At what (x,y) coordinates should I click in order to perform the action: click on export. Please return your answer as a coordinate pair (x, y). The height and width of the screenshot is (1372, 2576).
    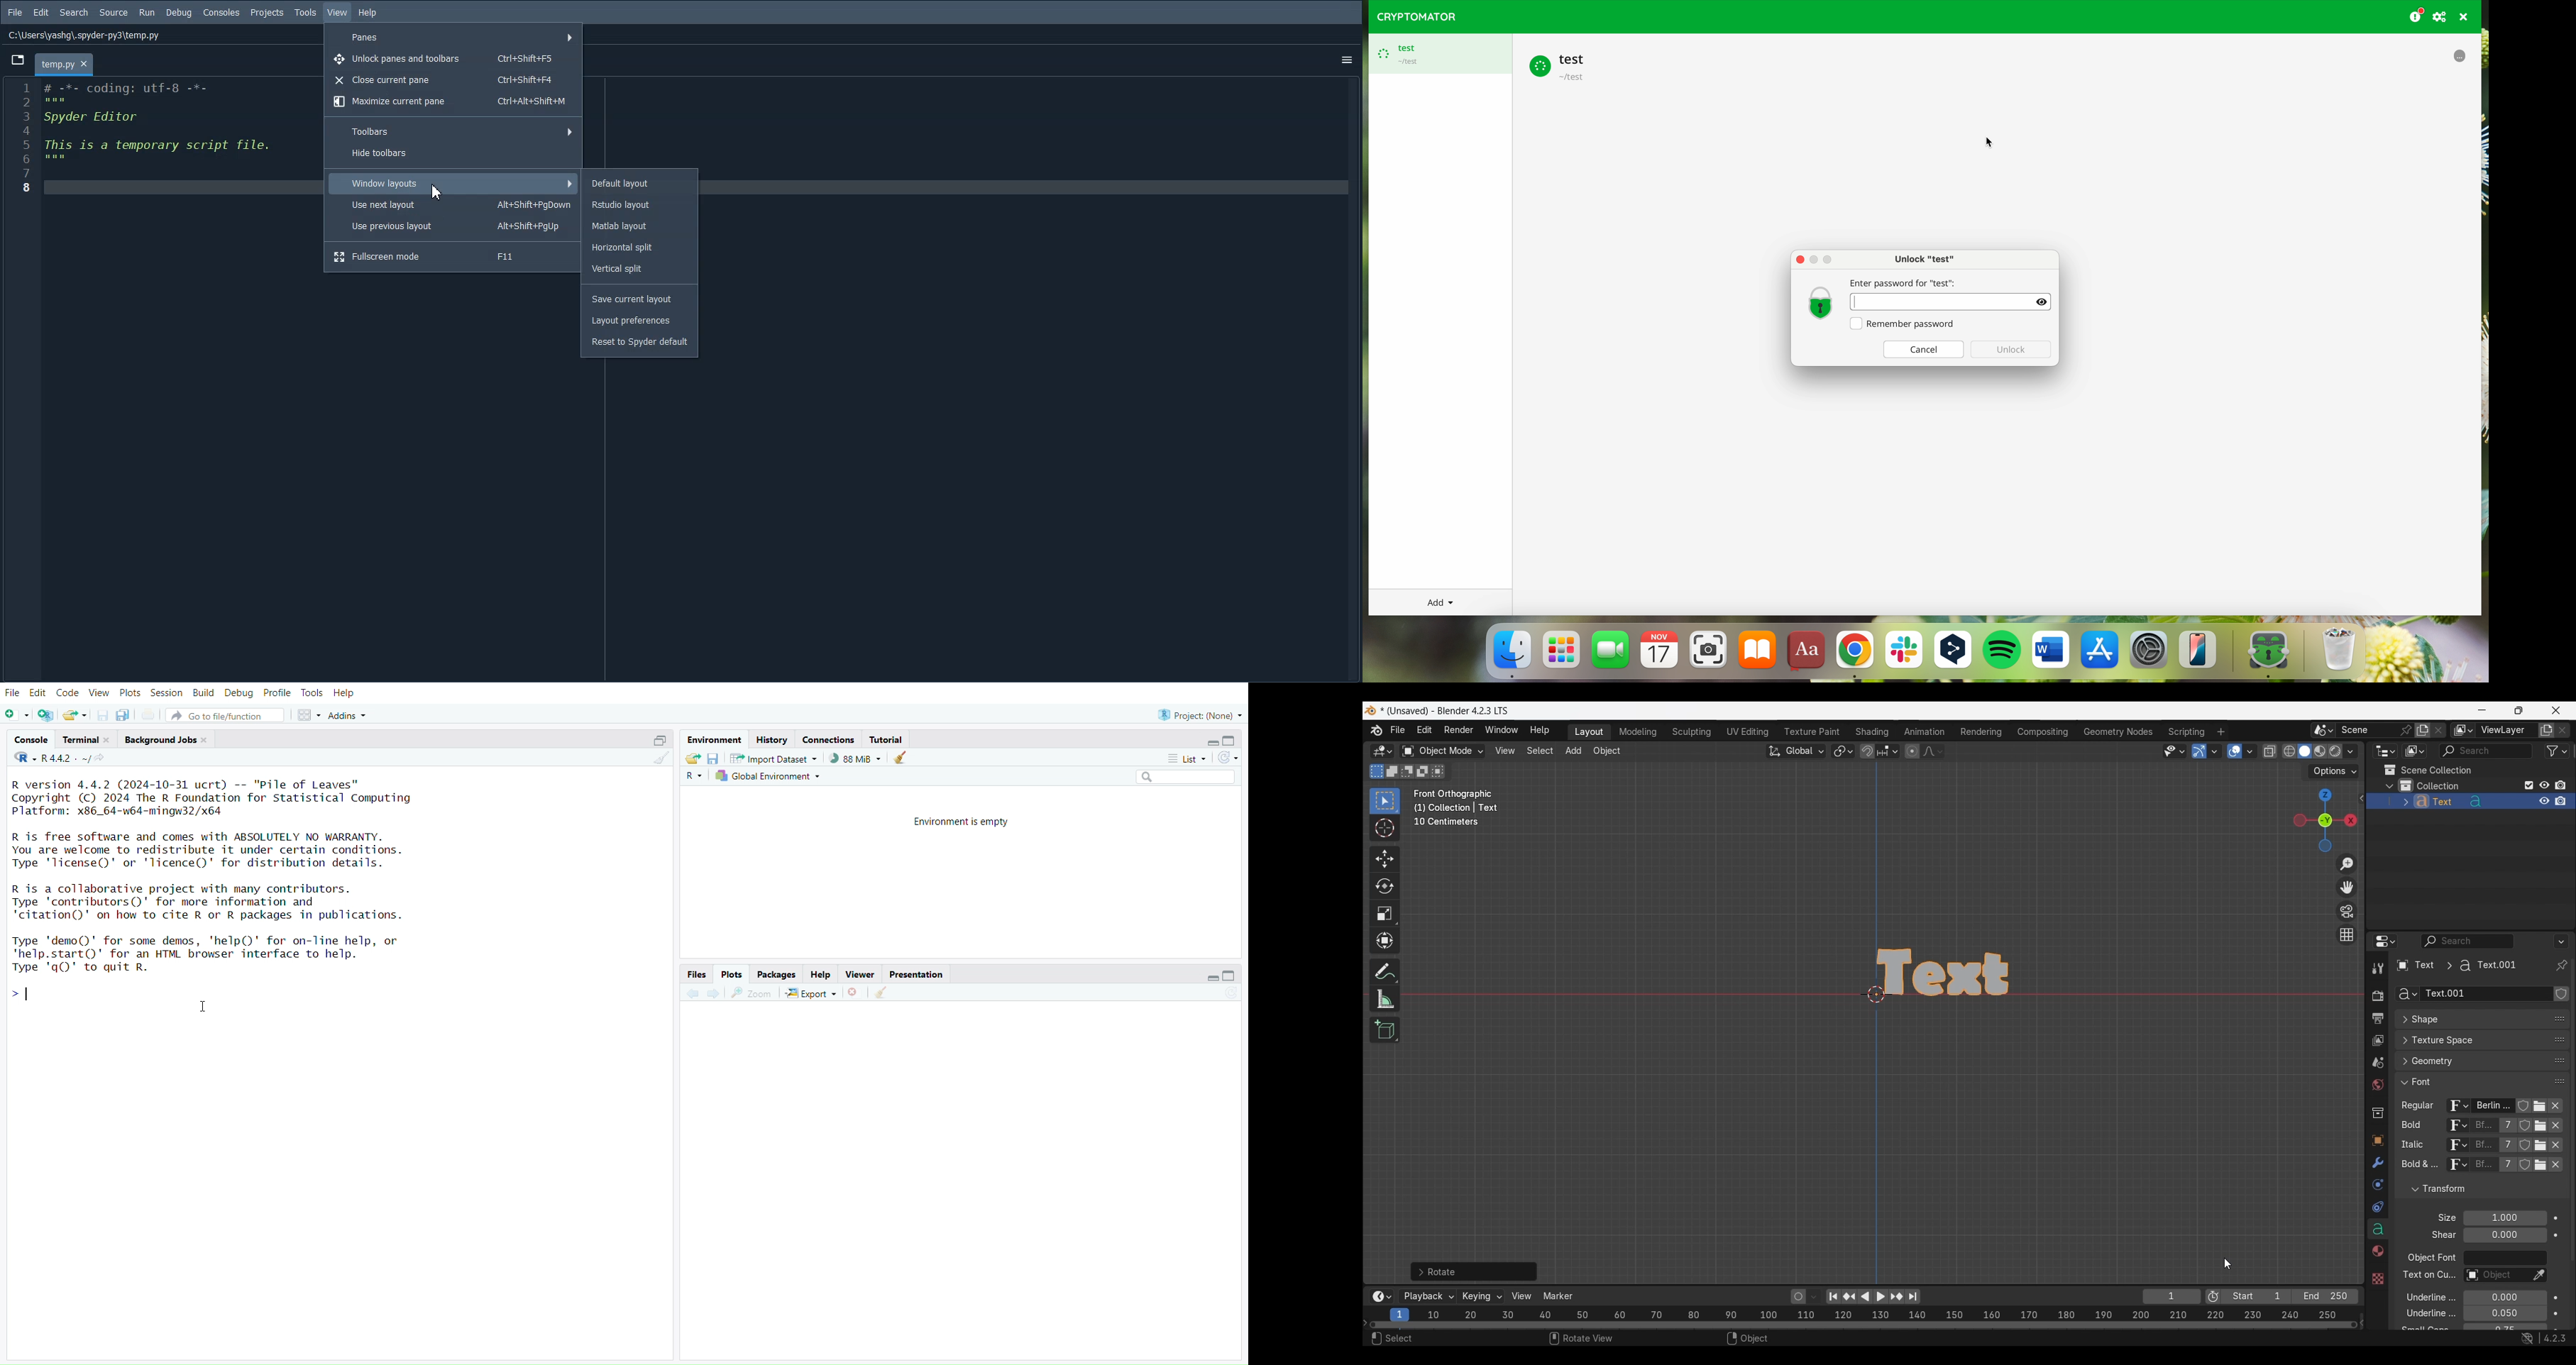
    Looking at the image, I should click on (809, 995).